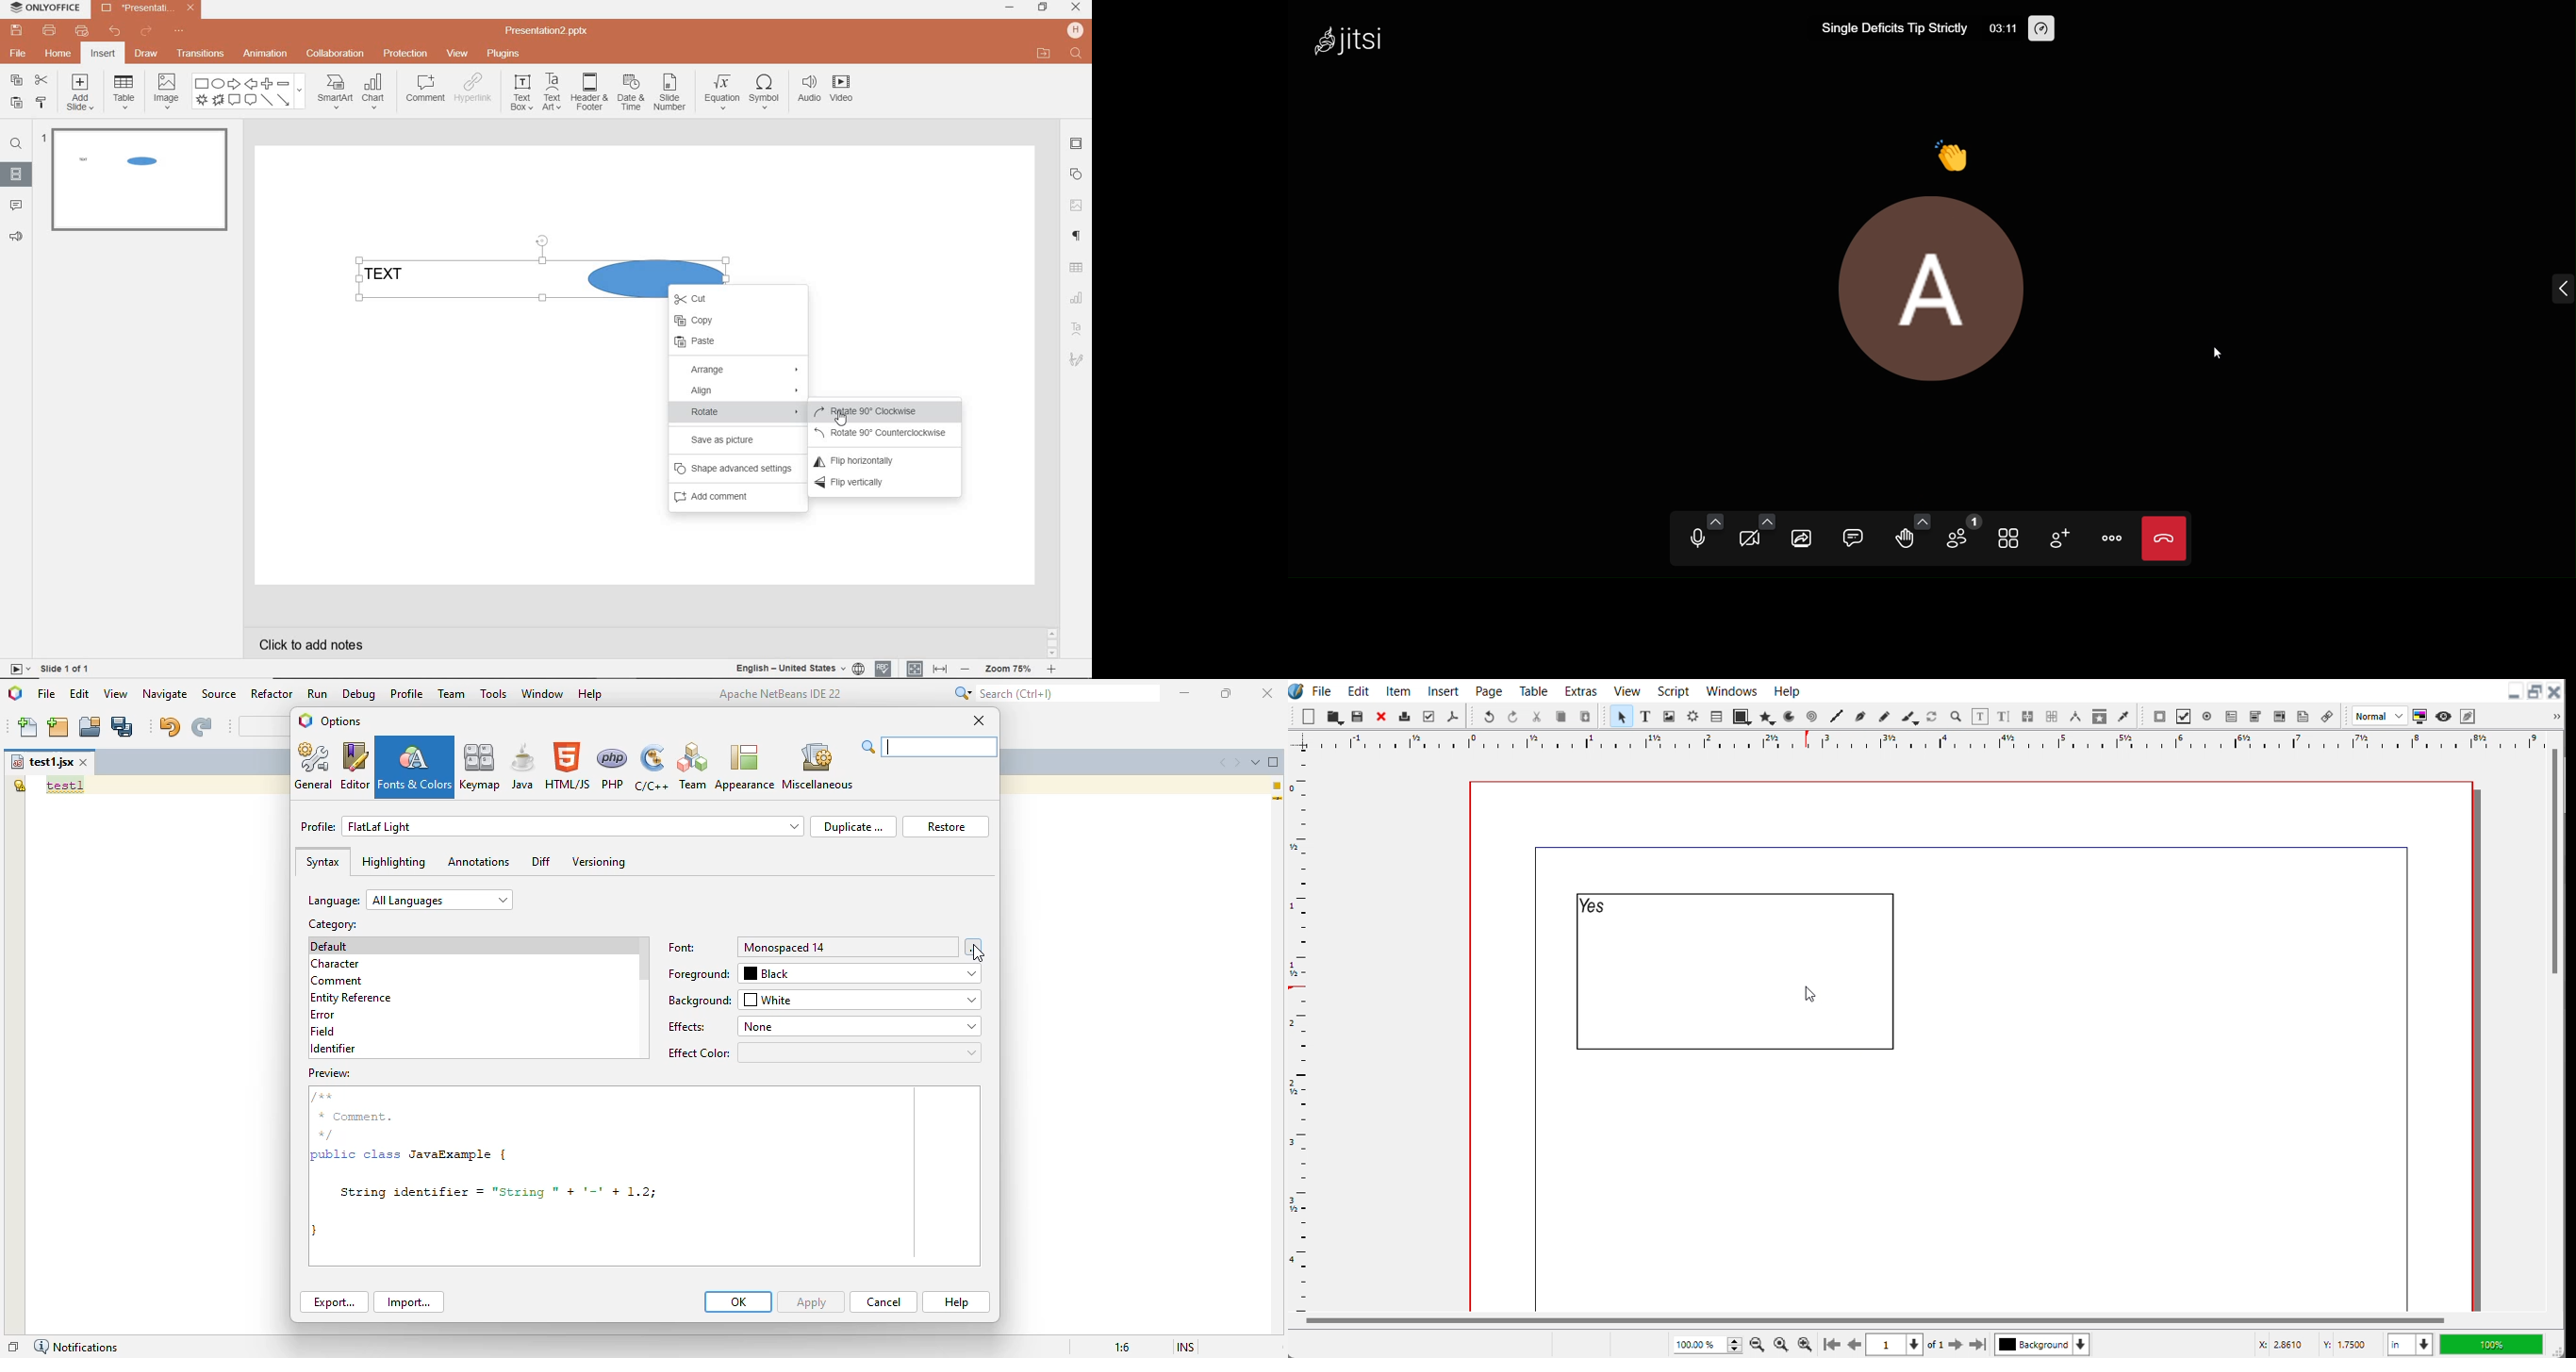 This screenshot has height=1372, width=2576. Describe the element at coordinates (119, 161) in the screenshot. I see `TEXT & SHAPE GROUPED` at that location.